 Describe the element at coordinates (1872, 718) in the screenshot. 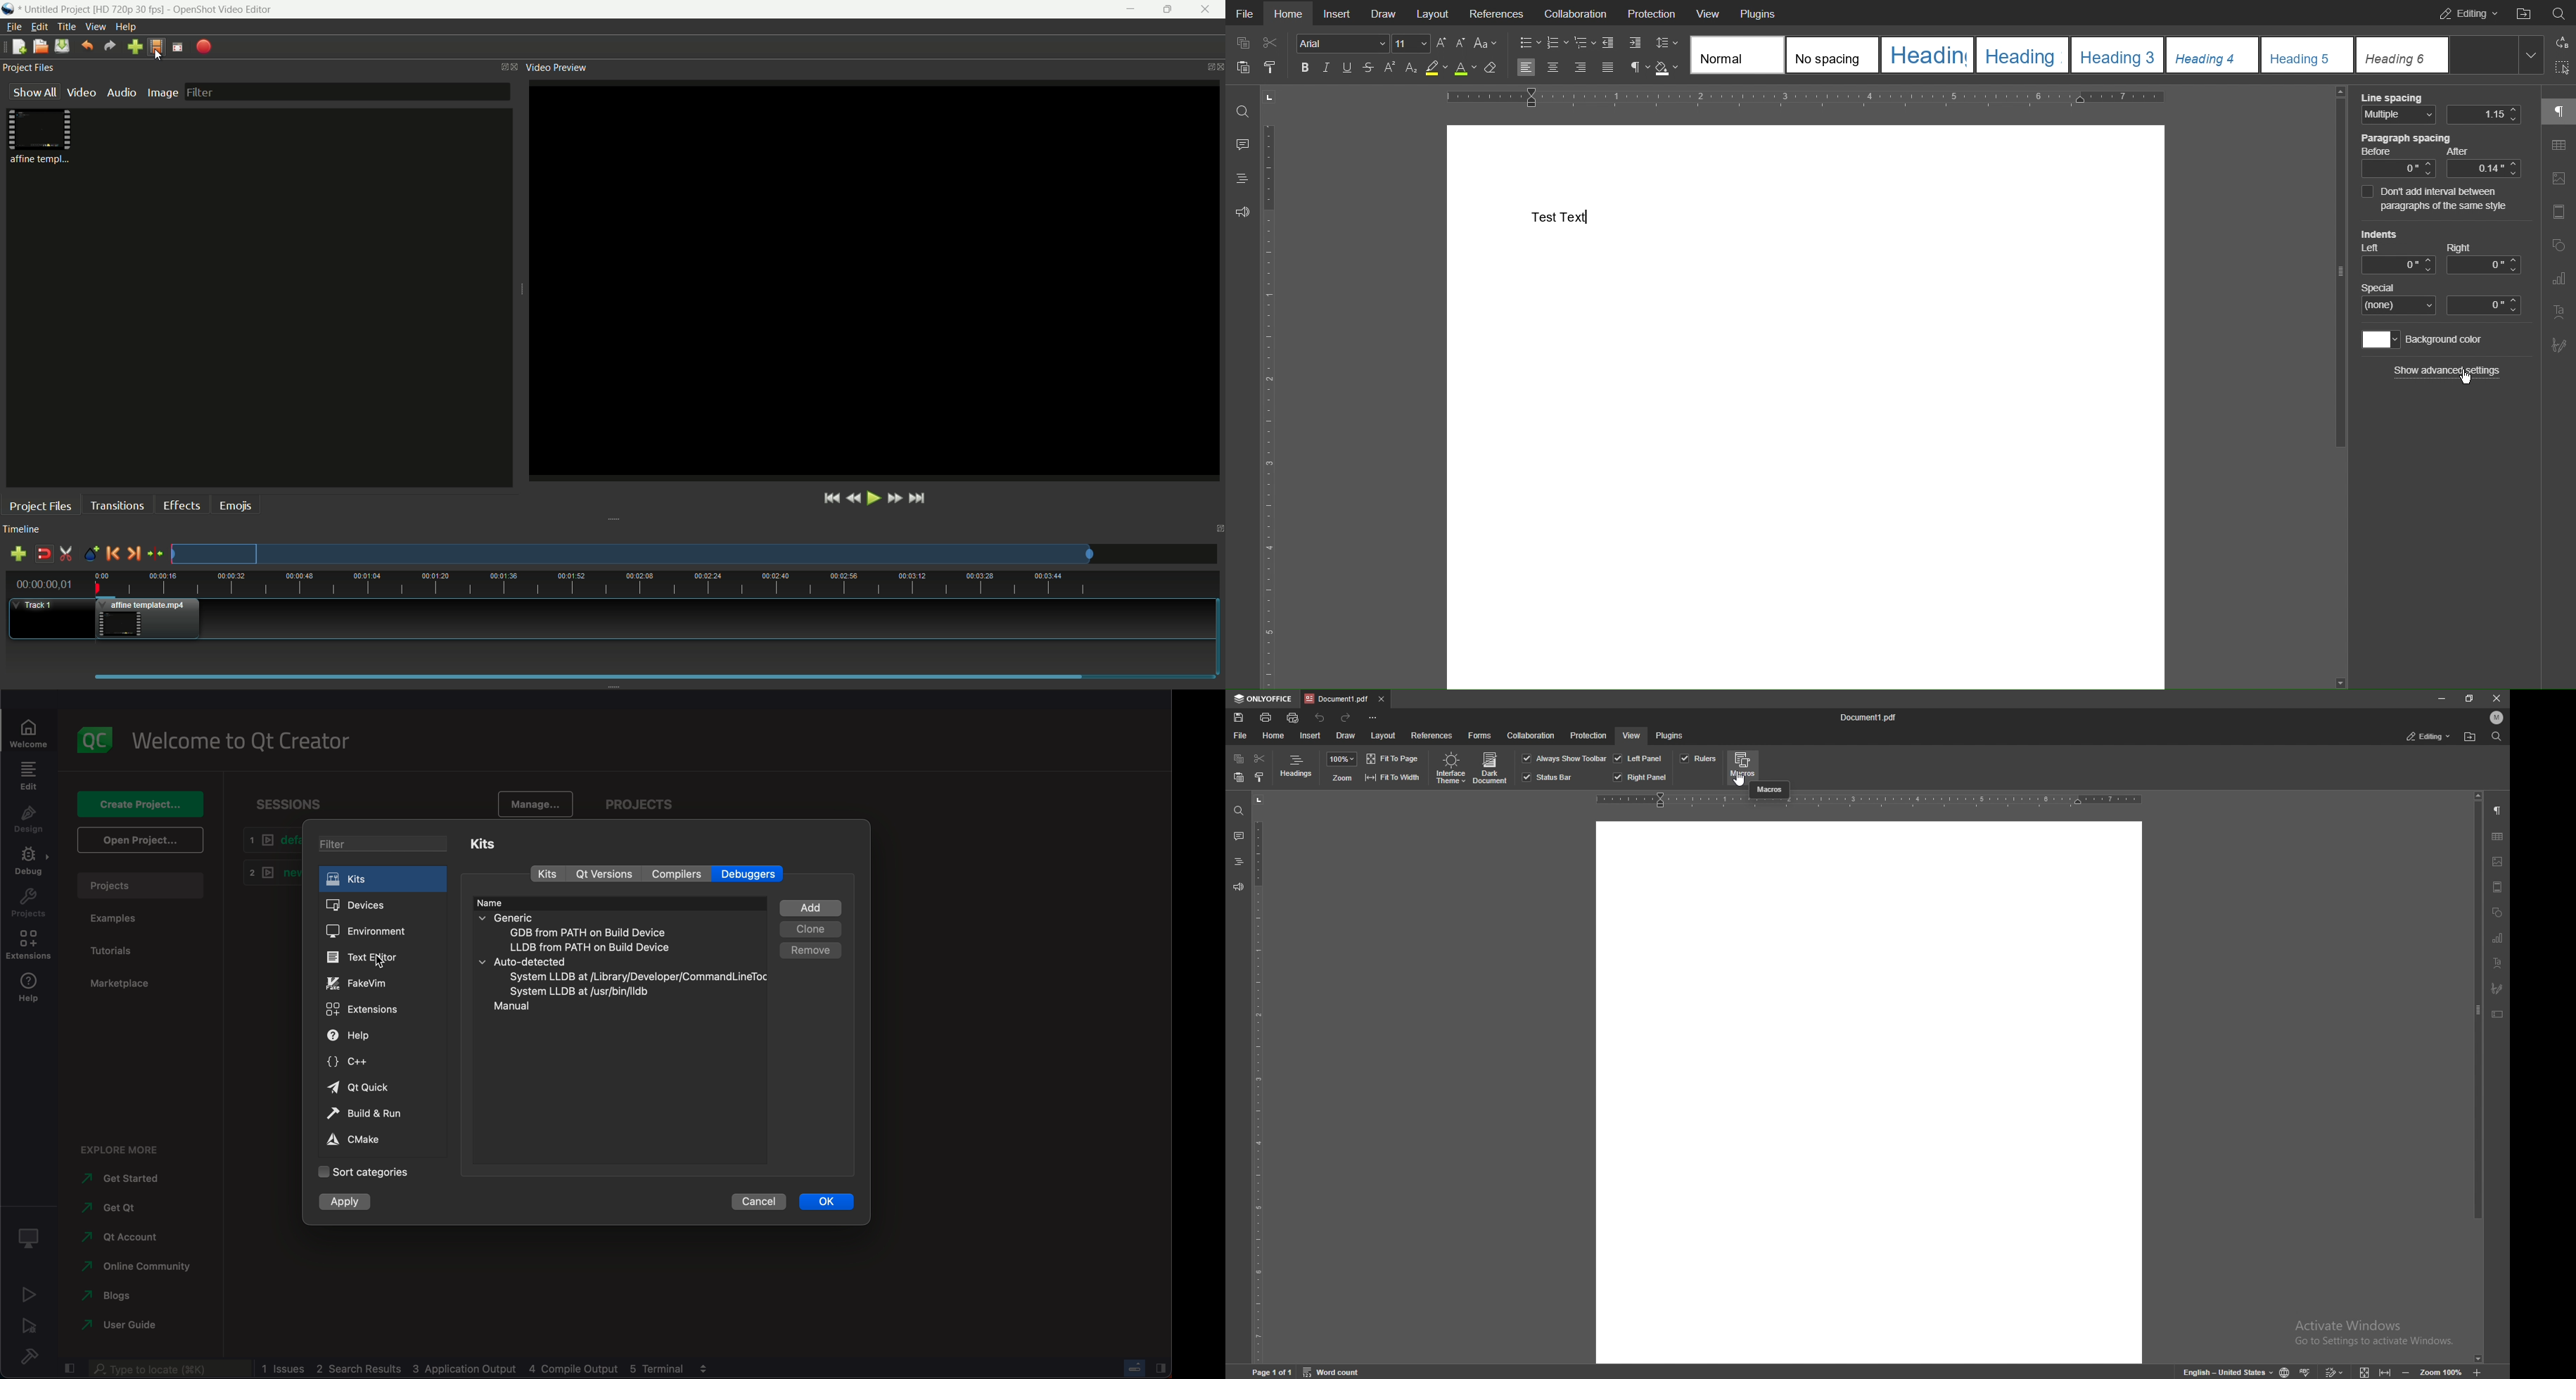

I see `file name` at that location.